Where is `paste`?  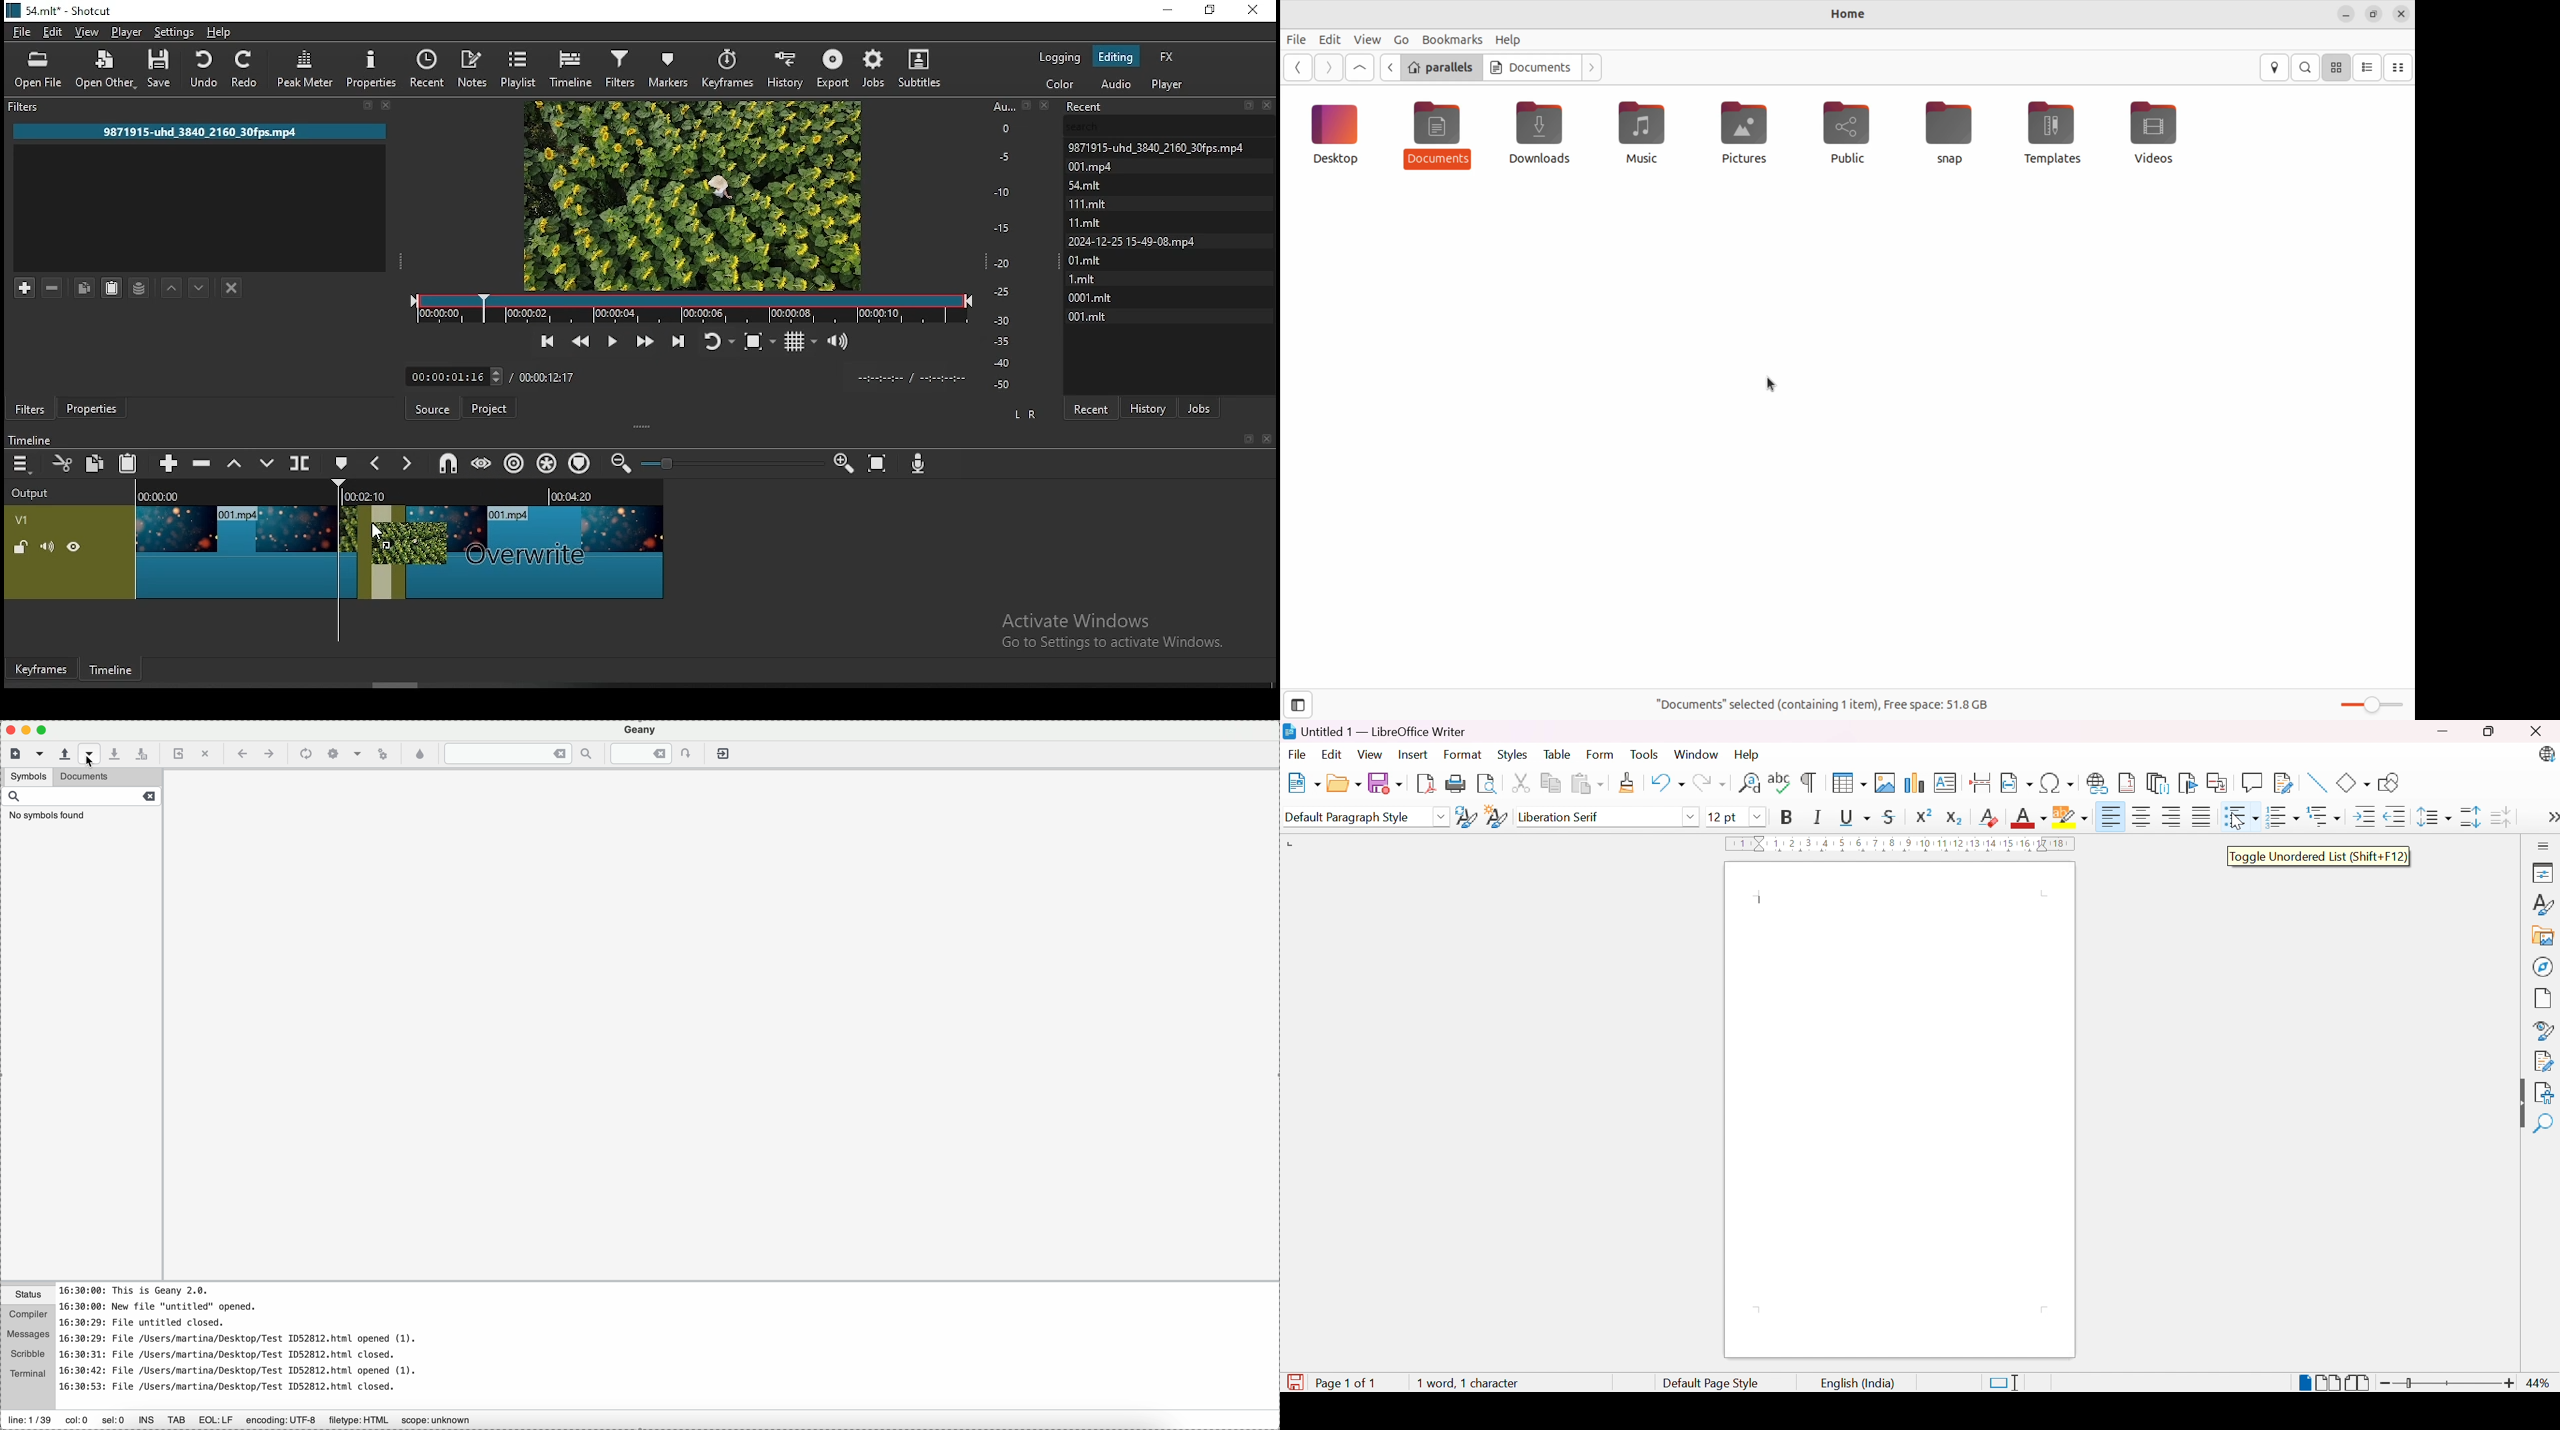 paste is located at coordinates (111, 288).